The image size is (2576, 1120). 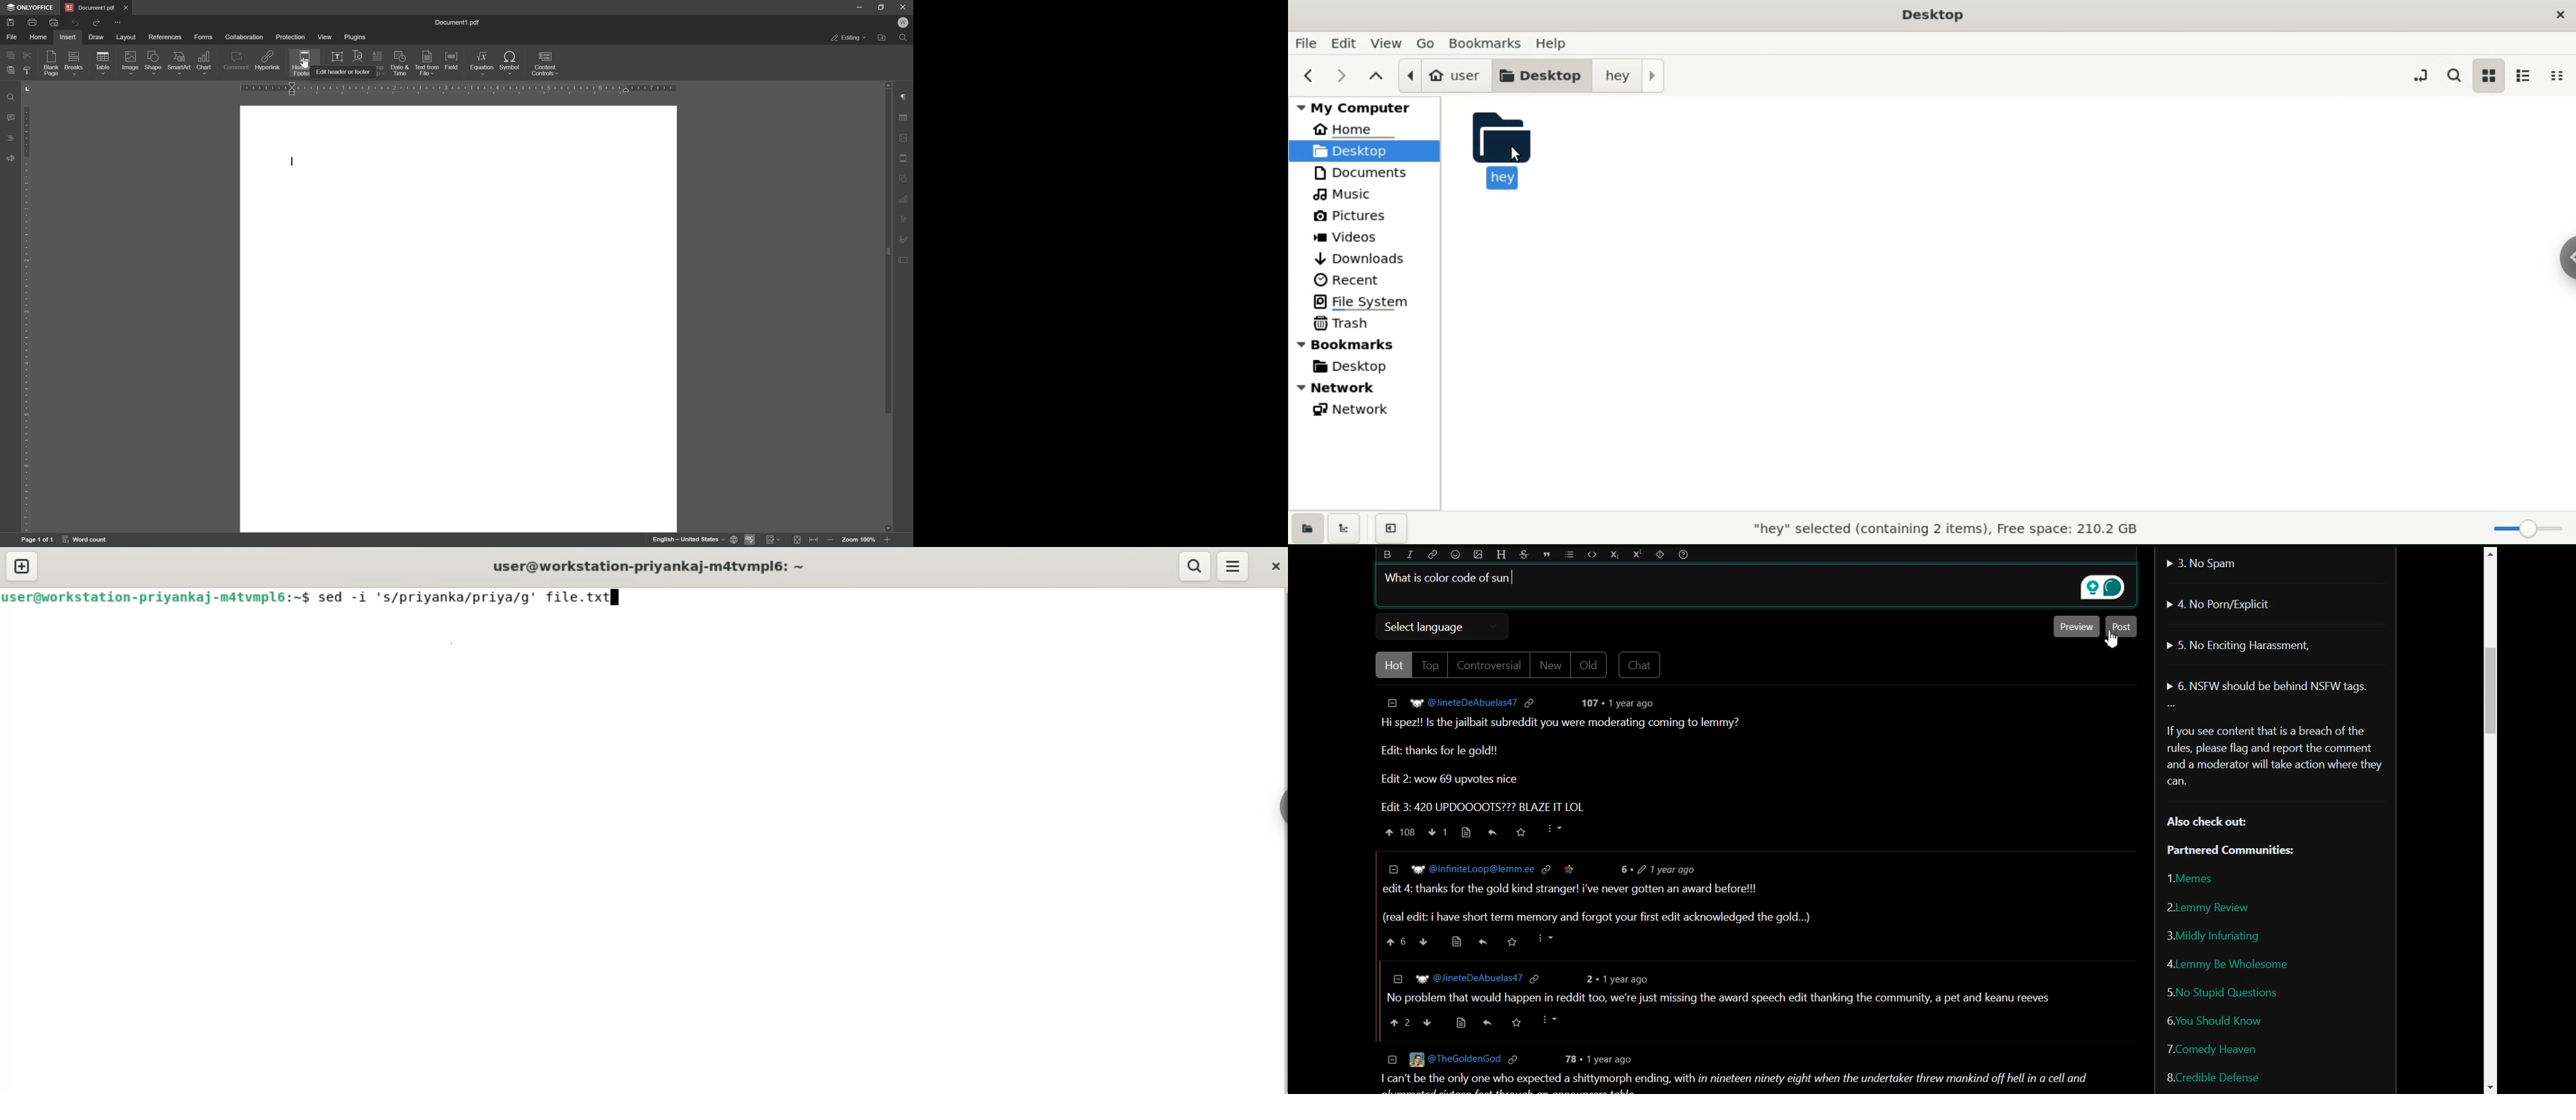 I want to click on Post, so click(x=2124, y=627).